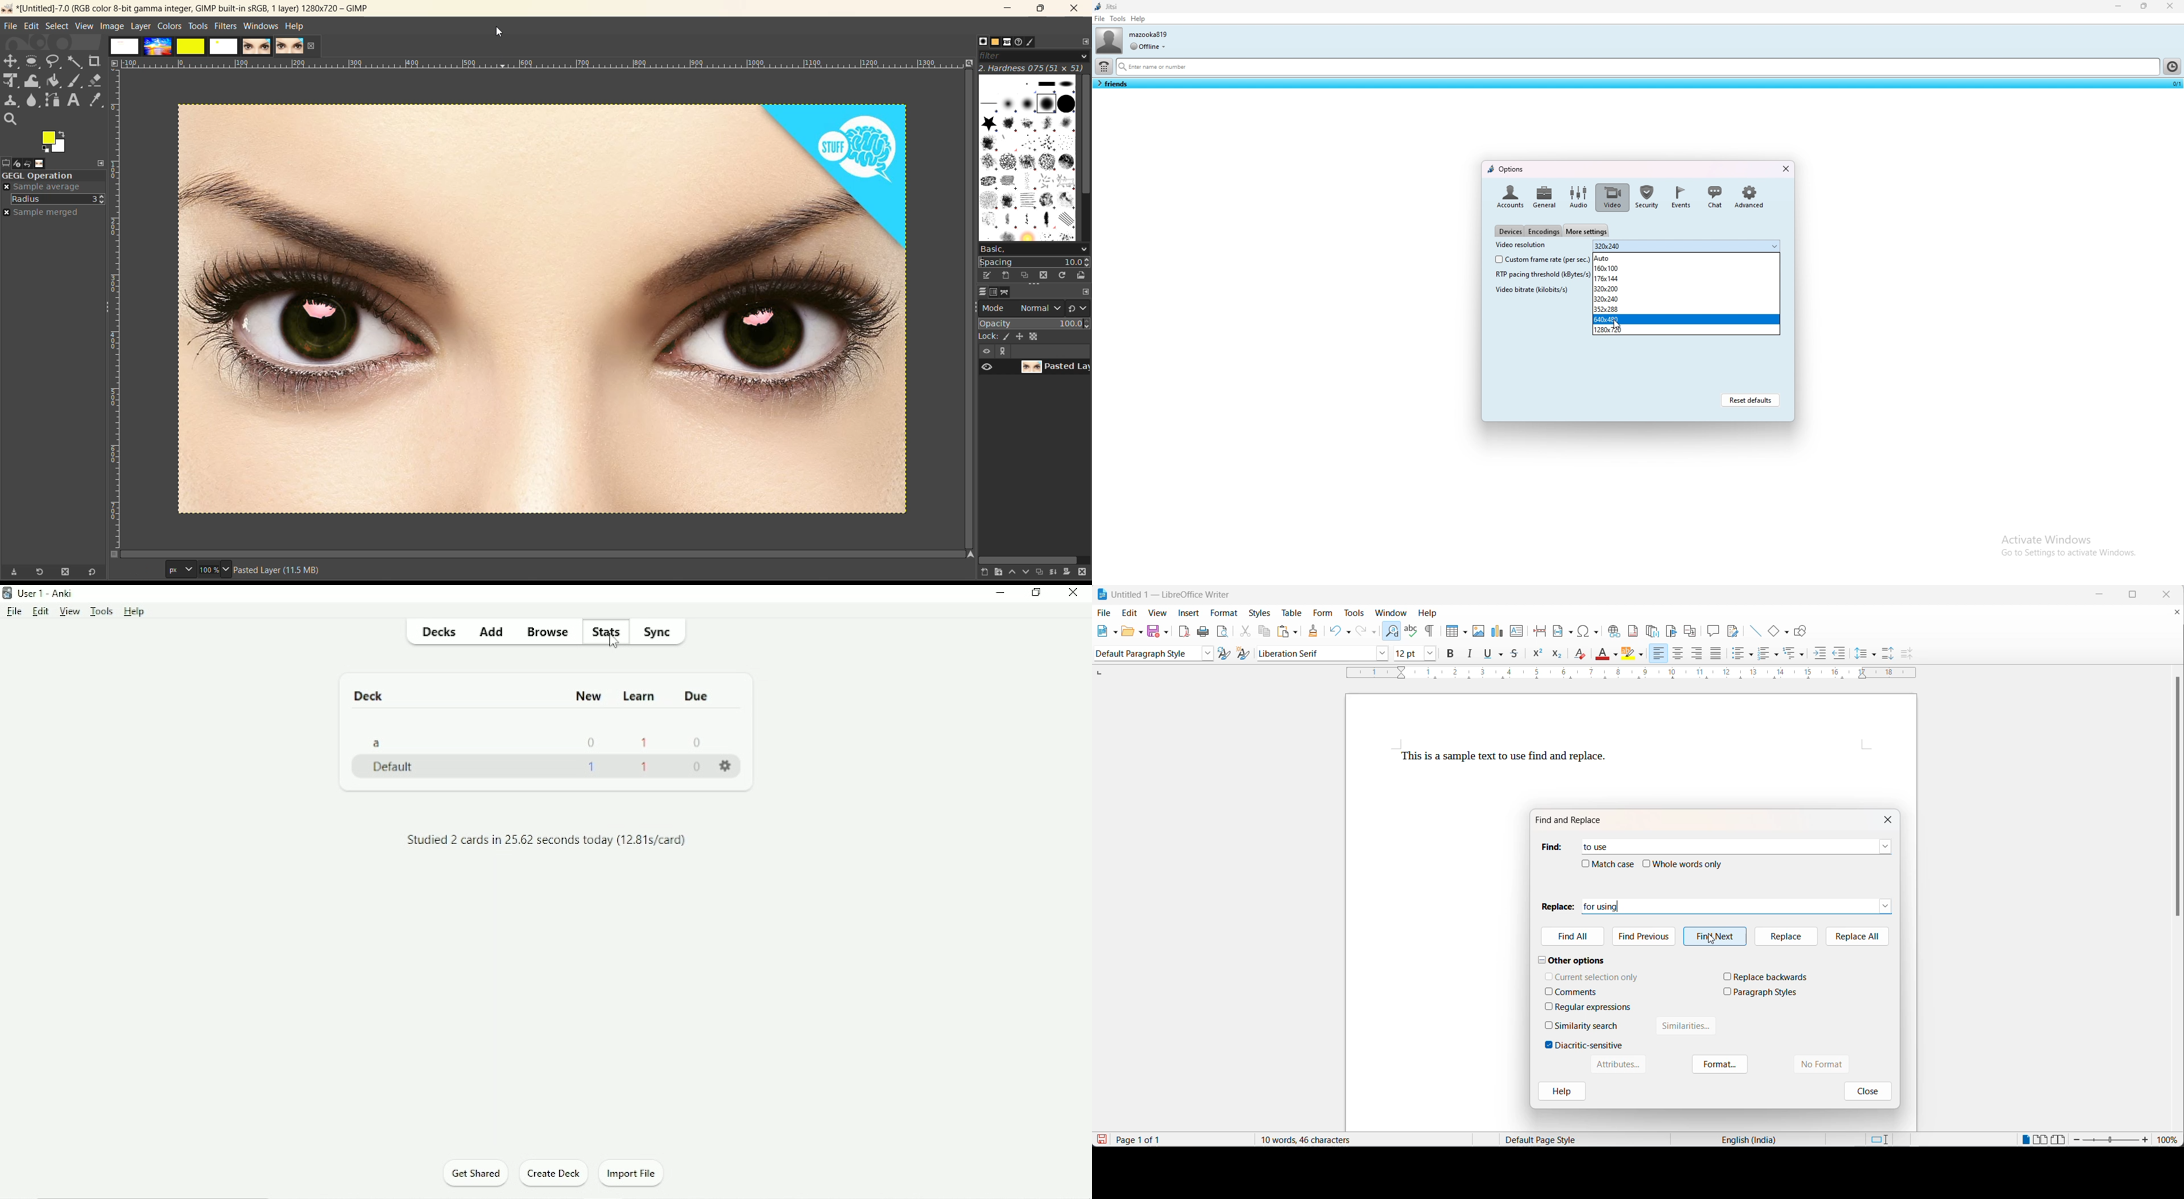 This screenshot has height=1204, width=2184. What do you see at coordinates (1886, 905) in the screenshot?
I see `replace dropdown button` at bounding box center [1886, 905].